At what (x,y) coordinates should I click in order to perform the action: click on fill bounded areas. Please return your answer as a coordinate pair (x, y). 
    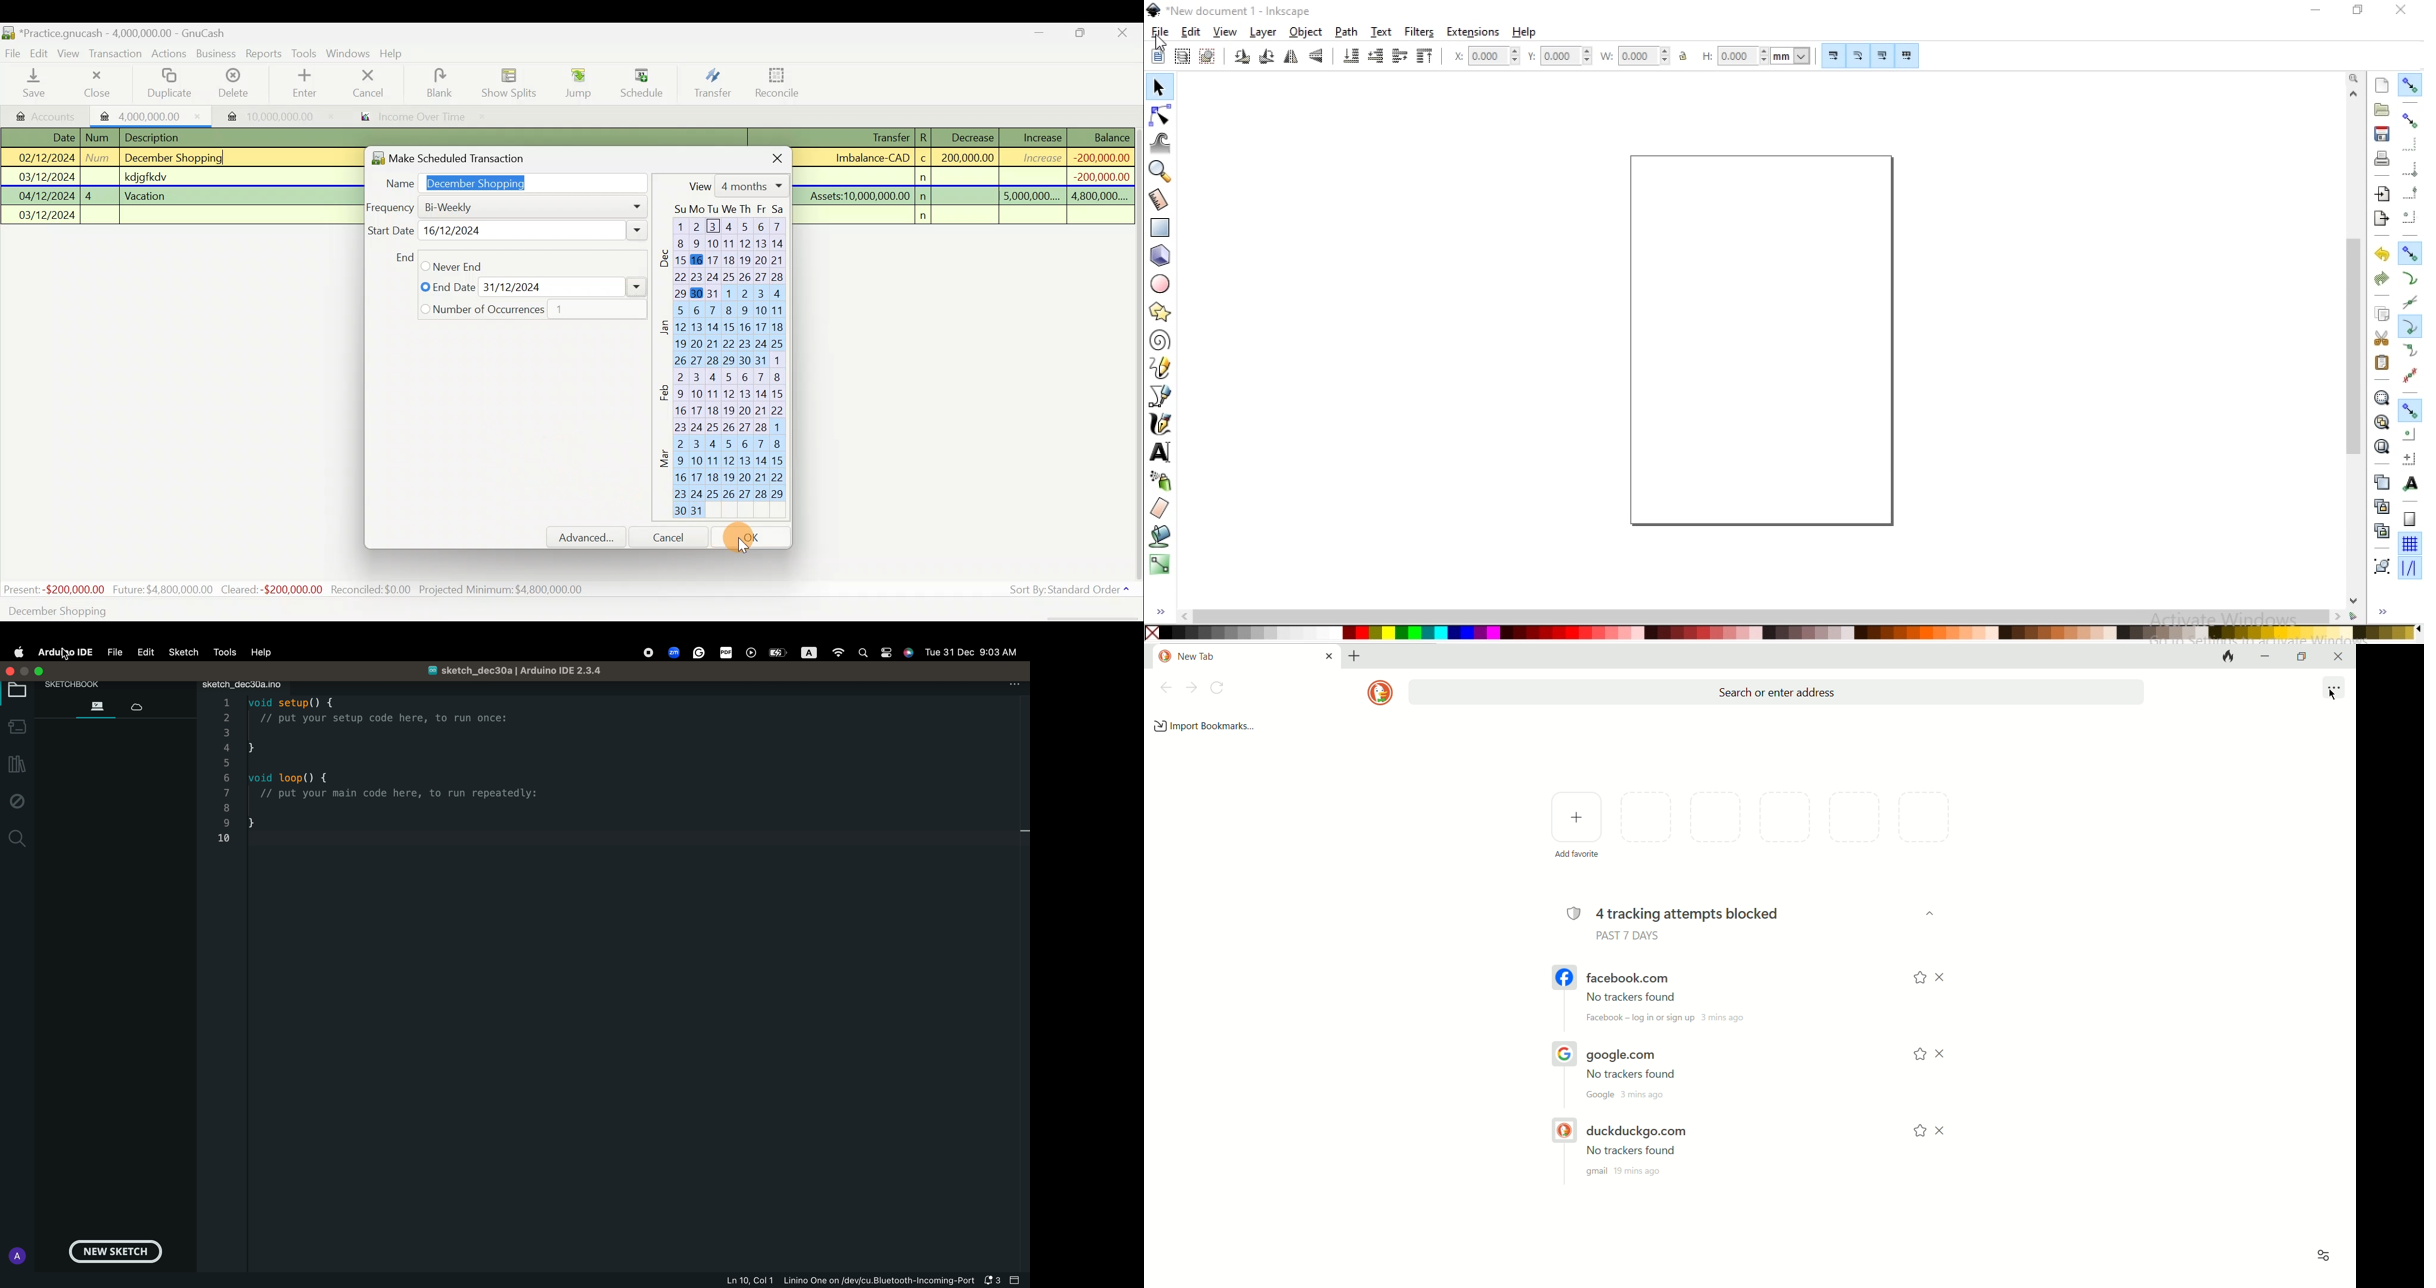
    Looking at the image, I should click on (1160, 536).